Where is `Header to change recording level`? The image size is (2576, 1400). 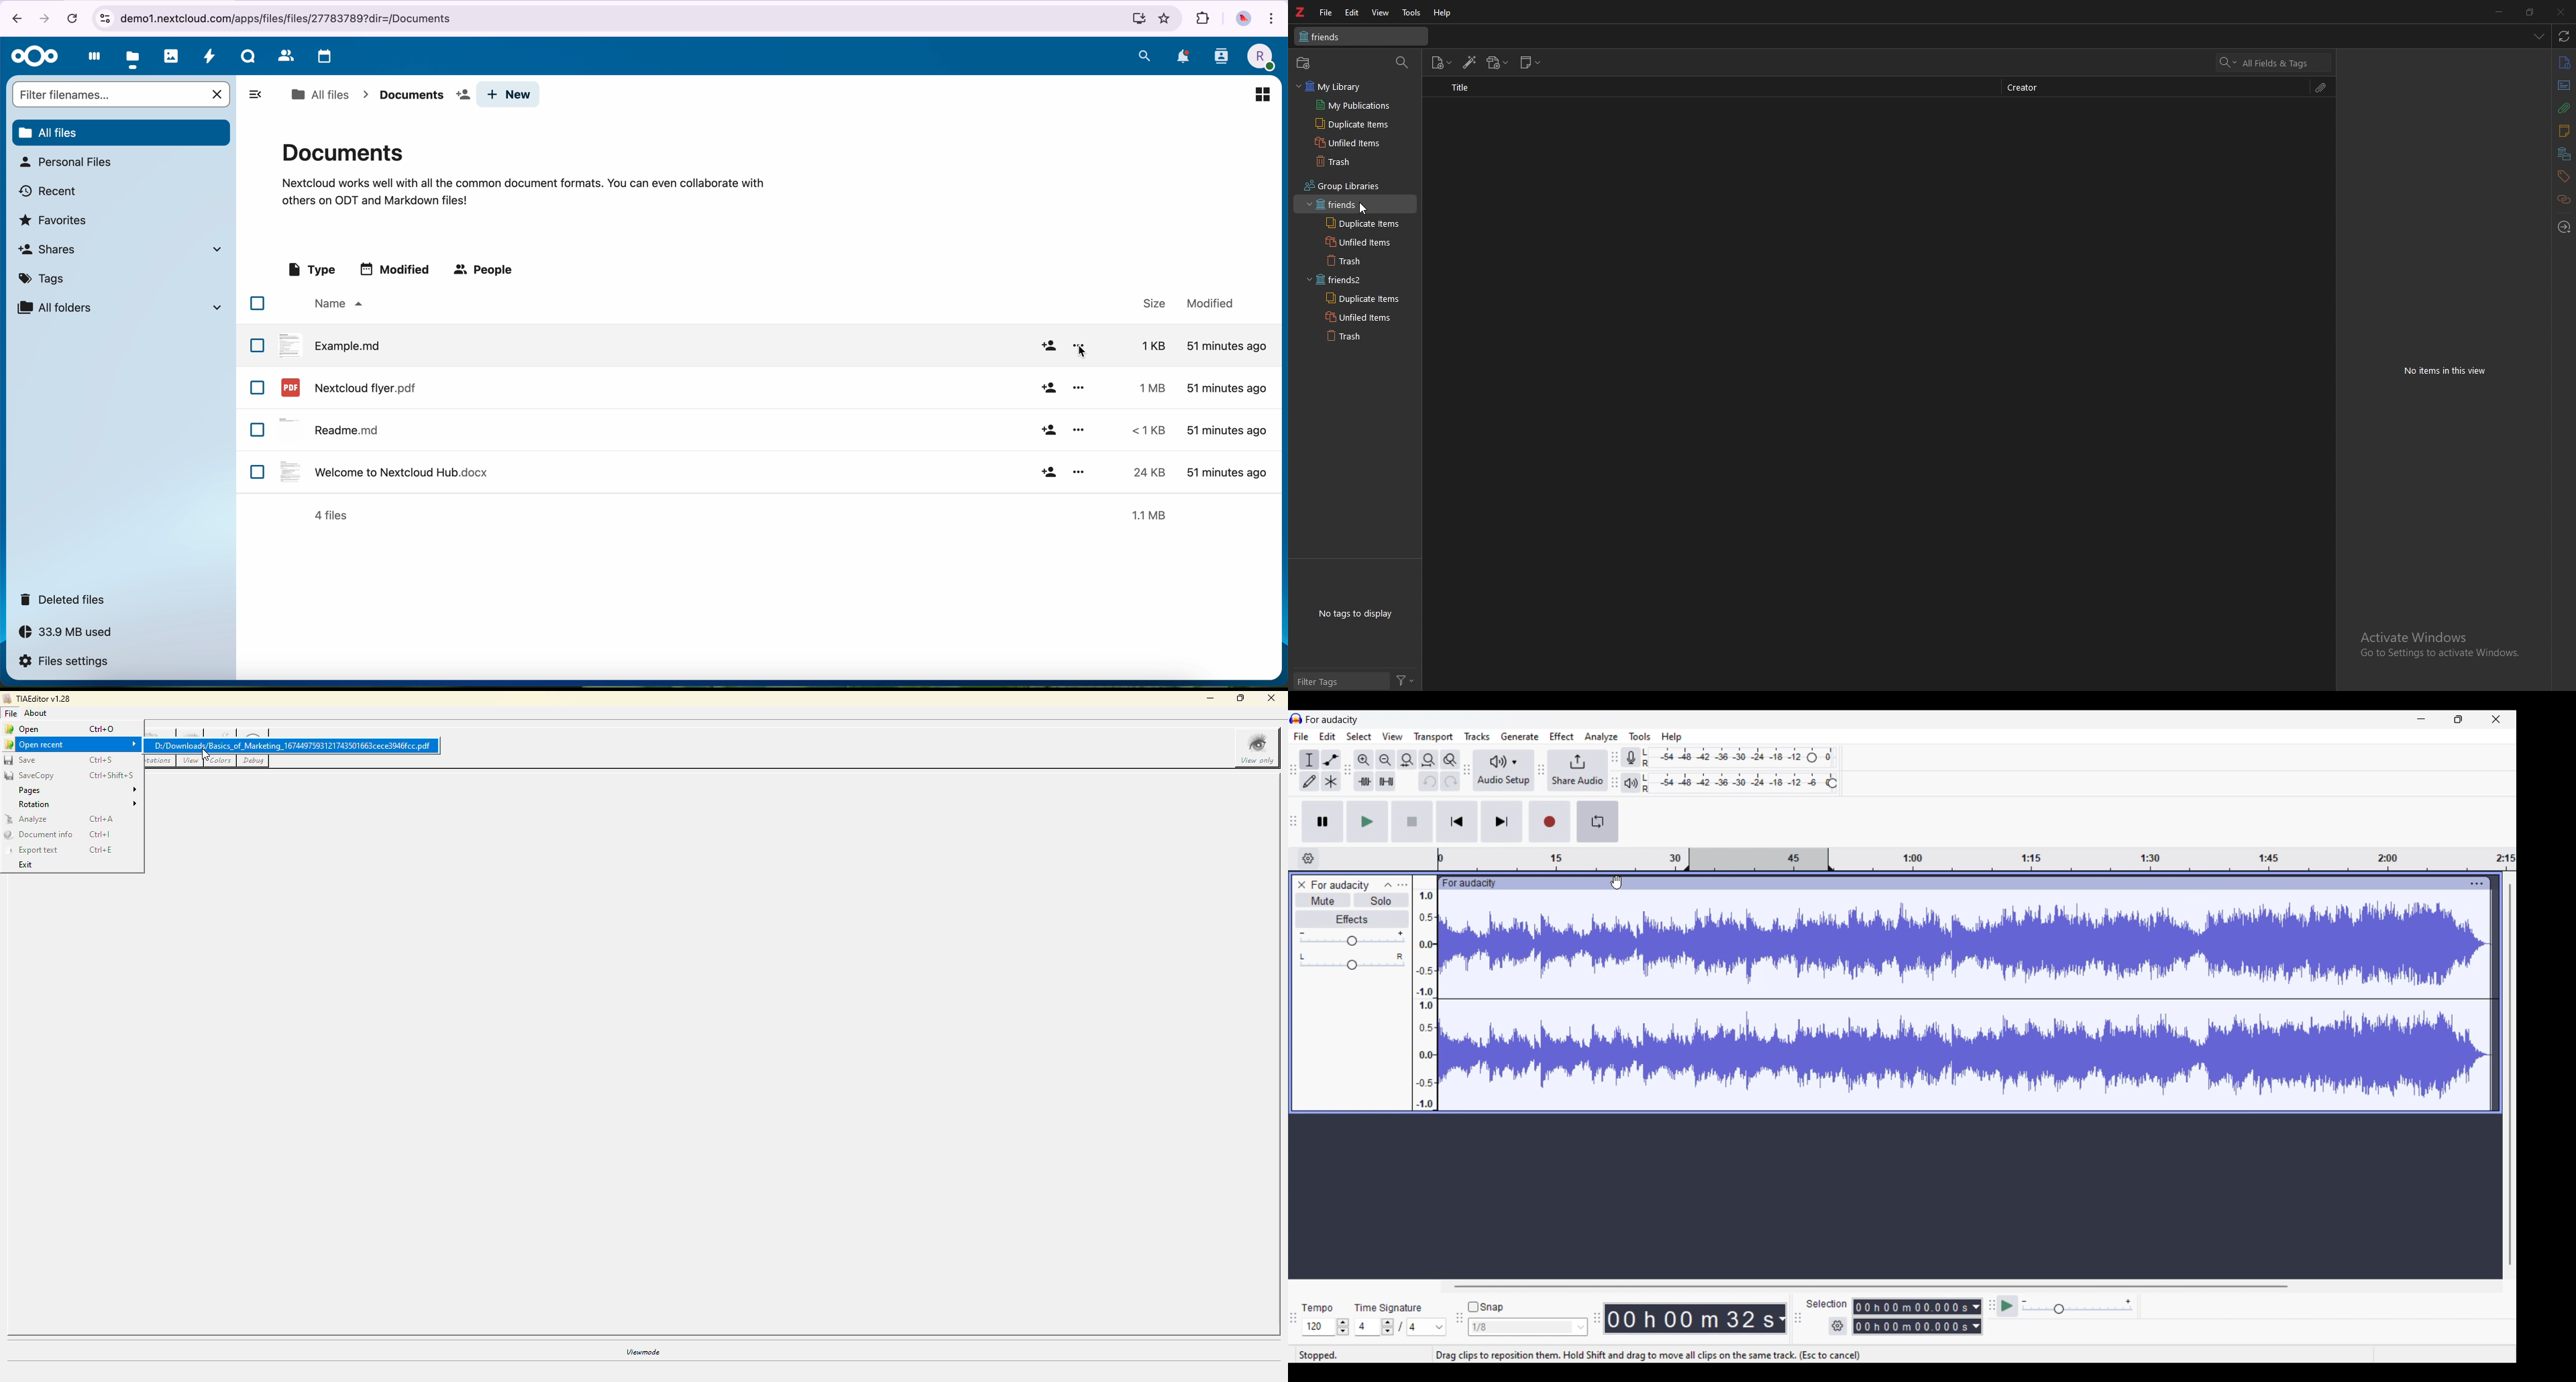 Header to change recording level is located at coordinates (1812, 758).